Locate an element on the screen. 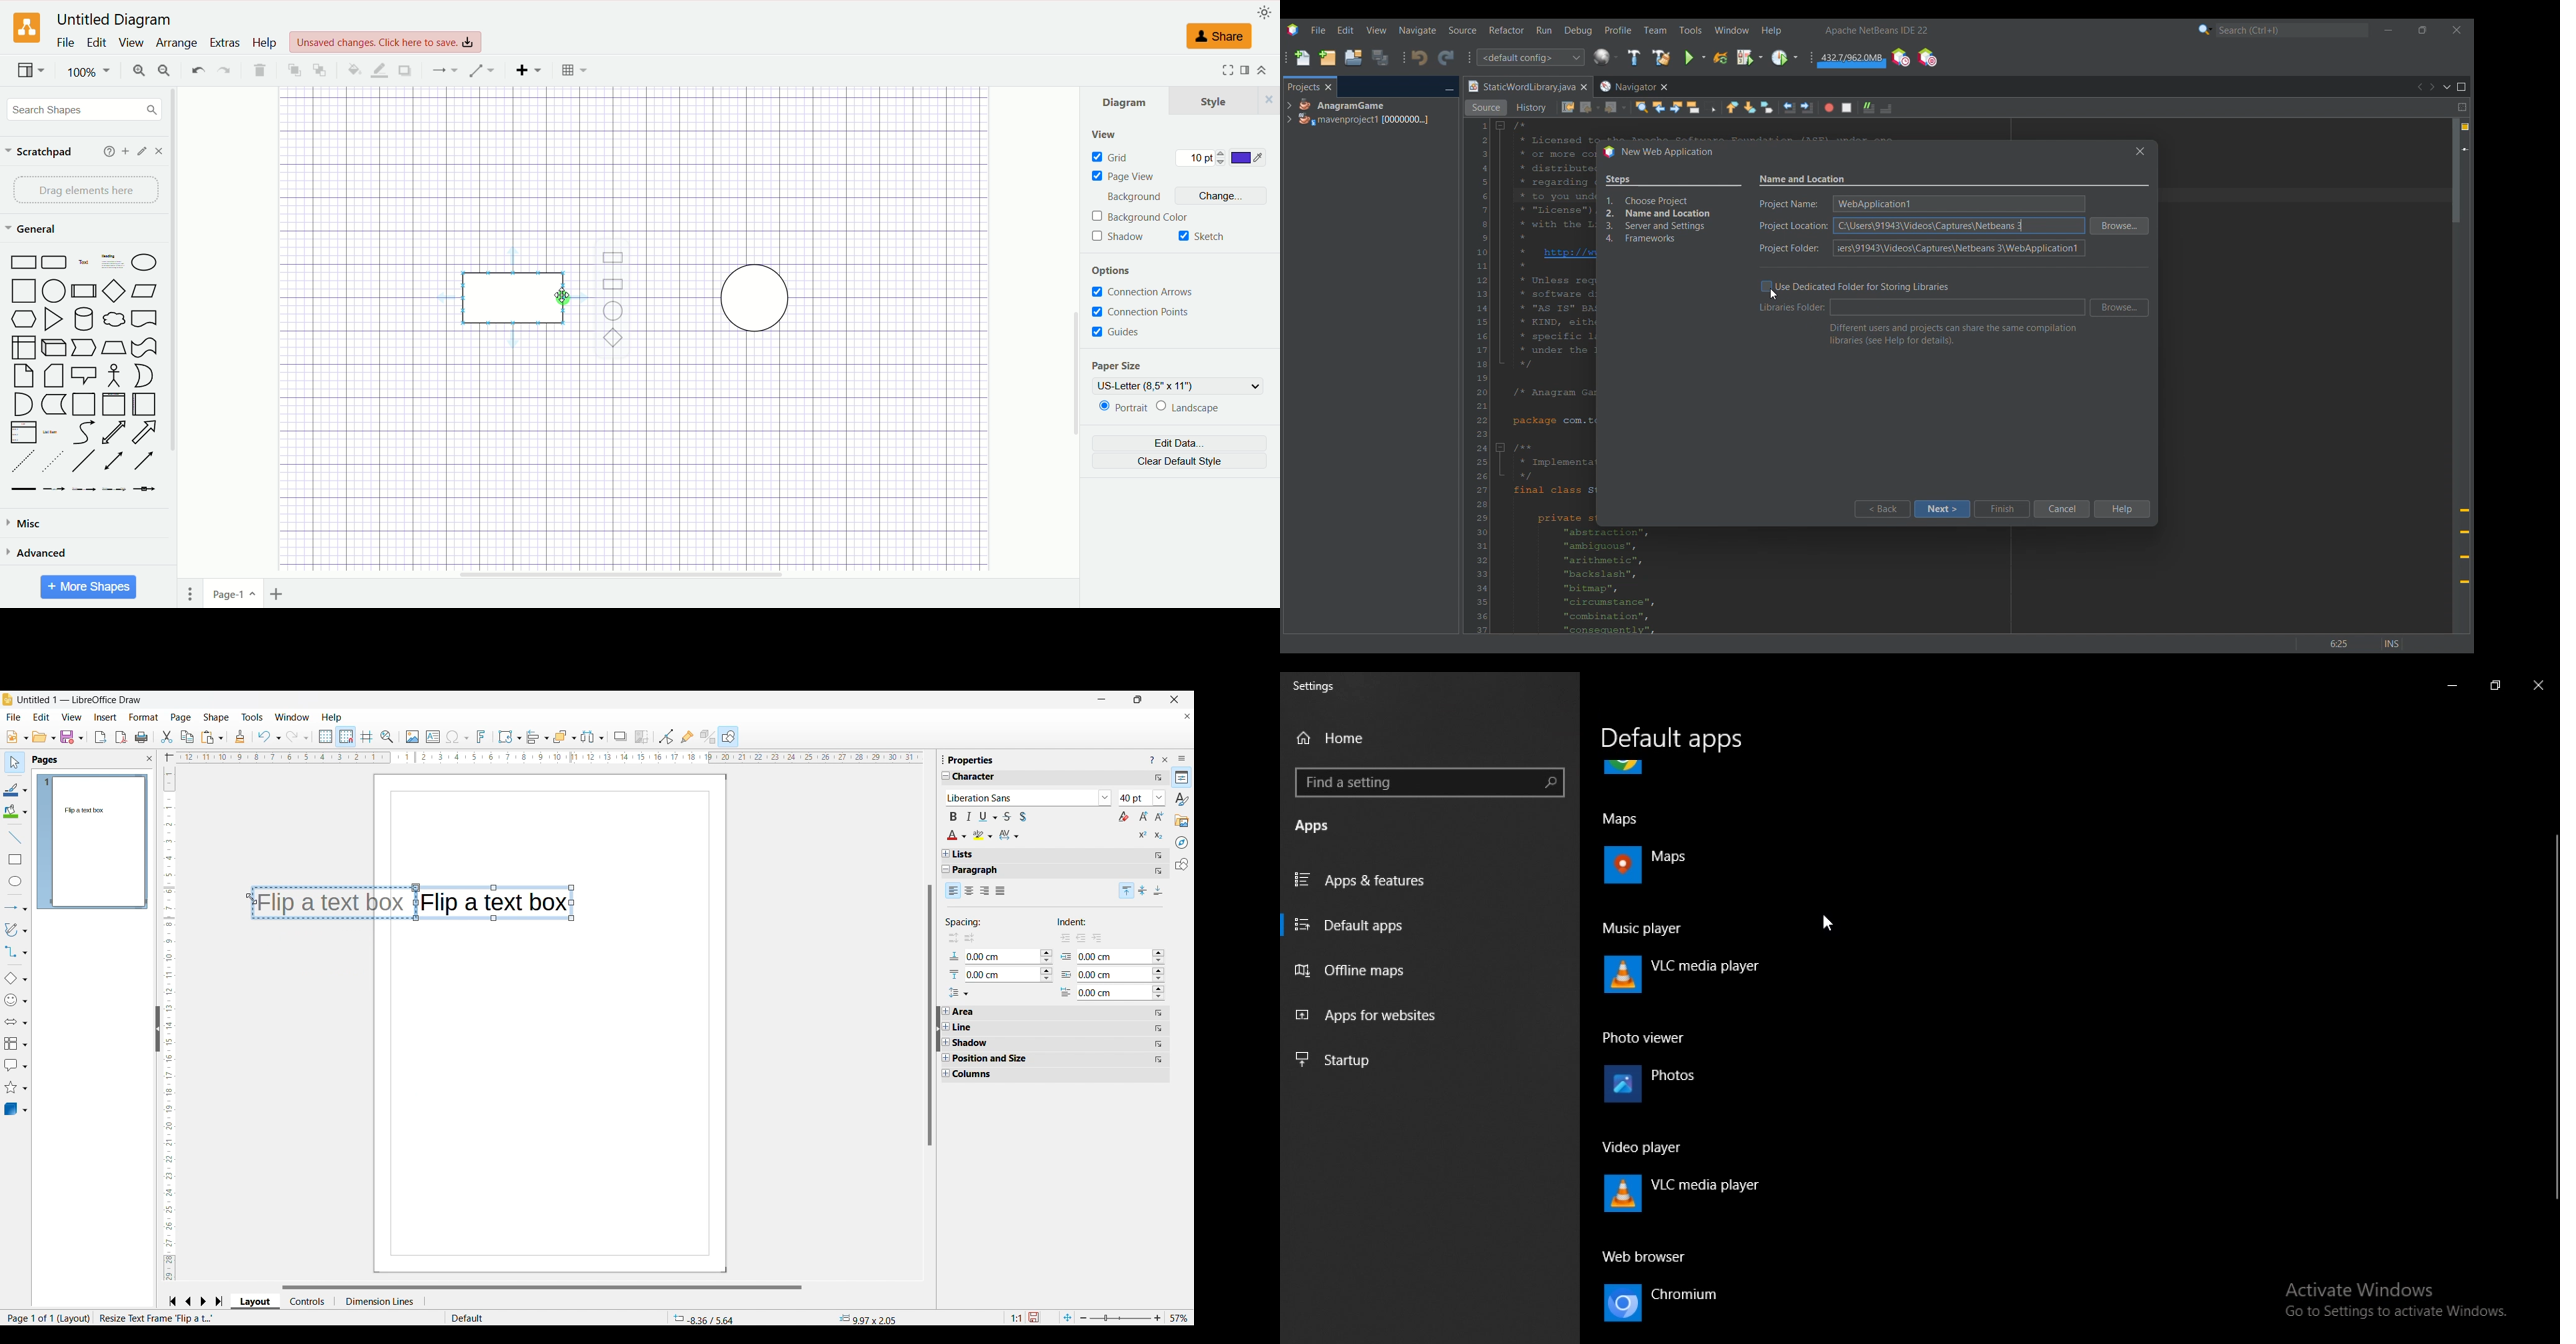 The height and width of the screenshot is (1344, 2576). Insert image is located at coordinates (413, 737).